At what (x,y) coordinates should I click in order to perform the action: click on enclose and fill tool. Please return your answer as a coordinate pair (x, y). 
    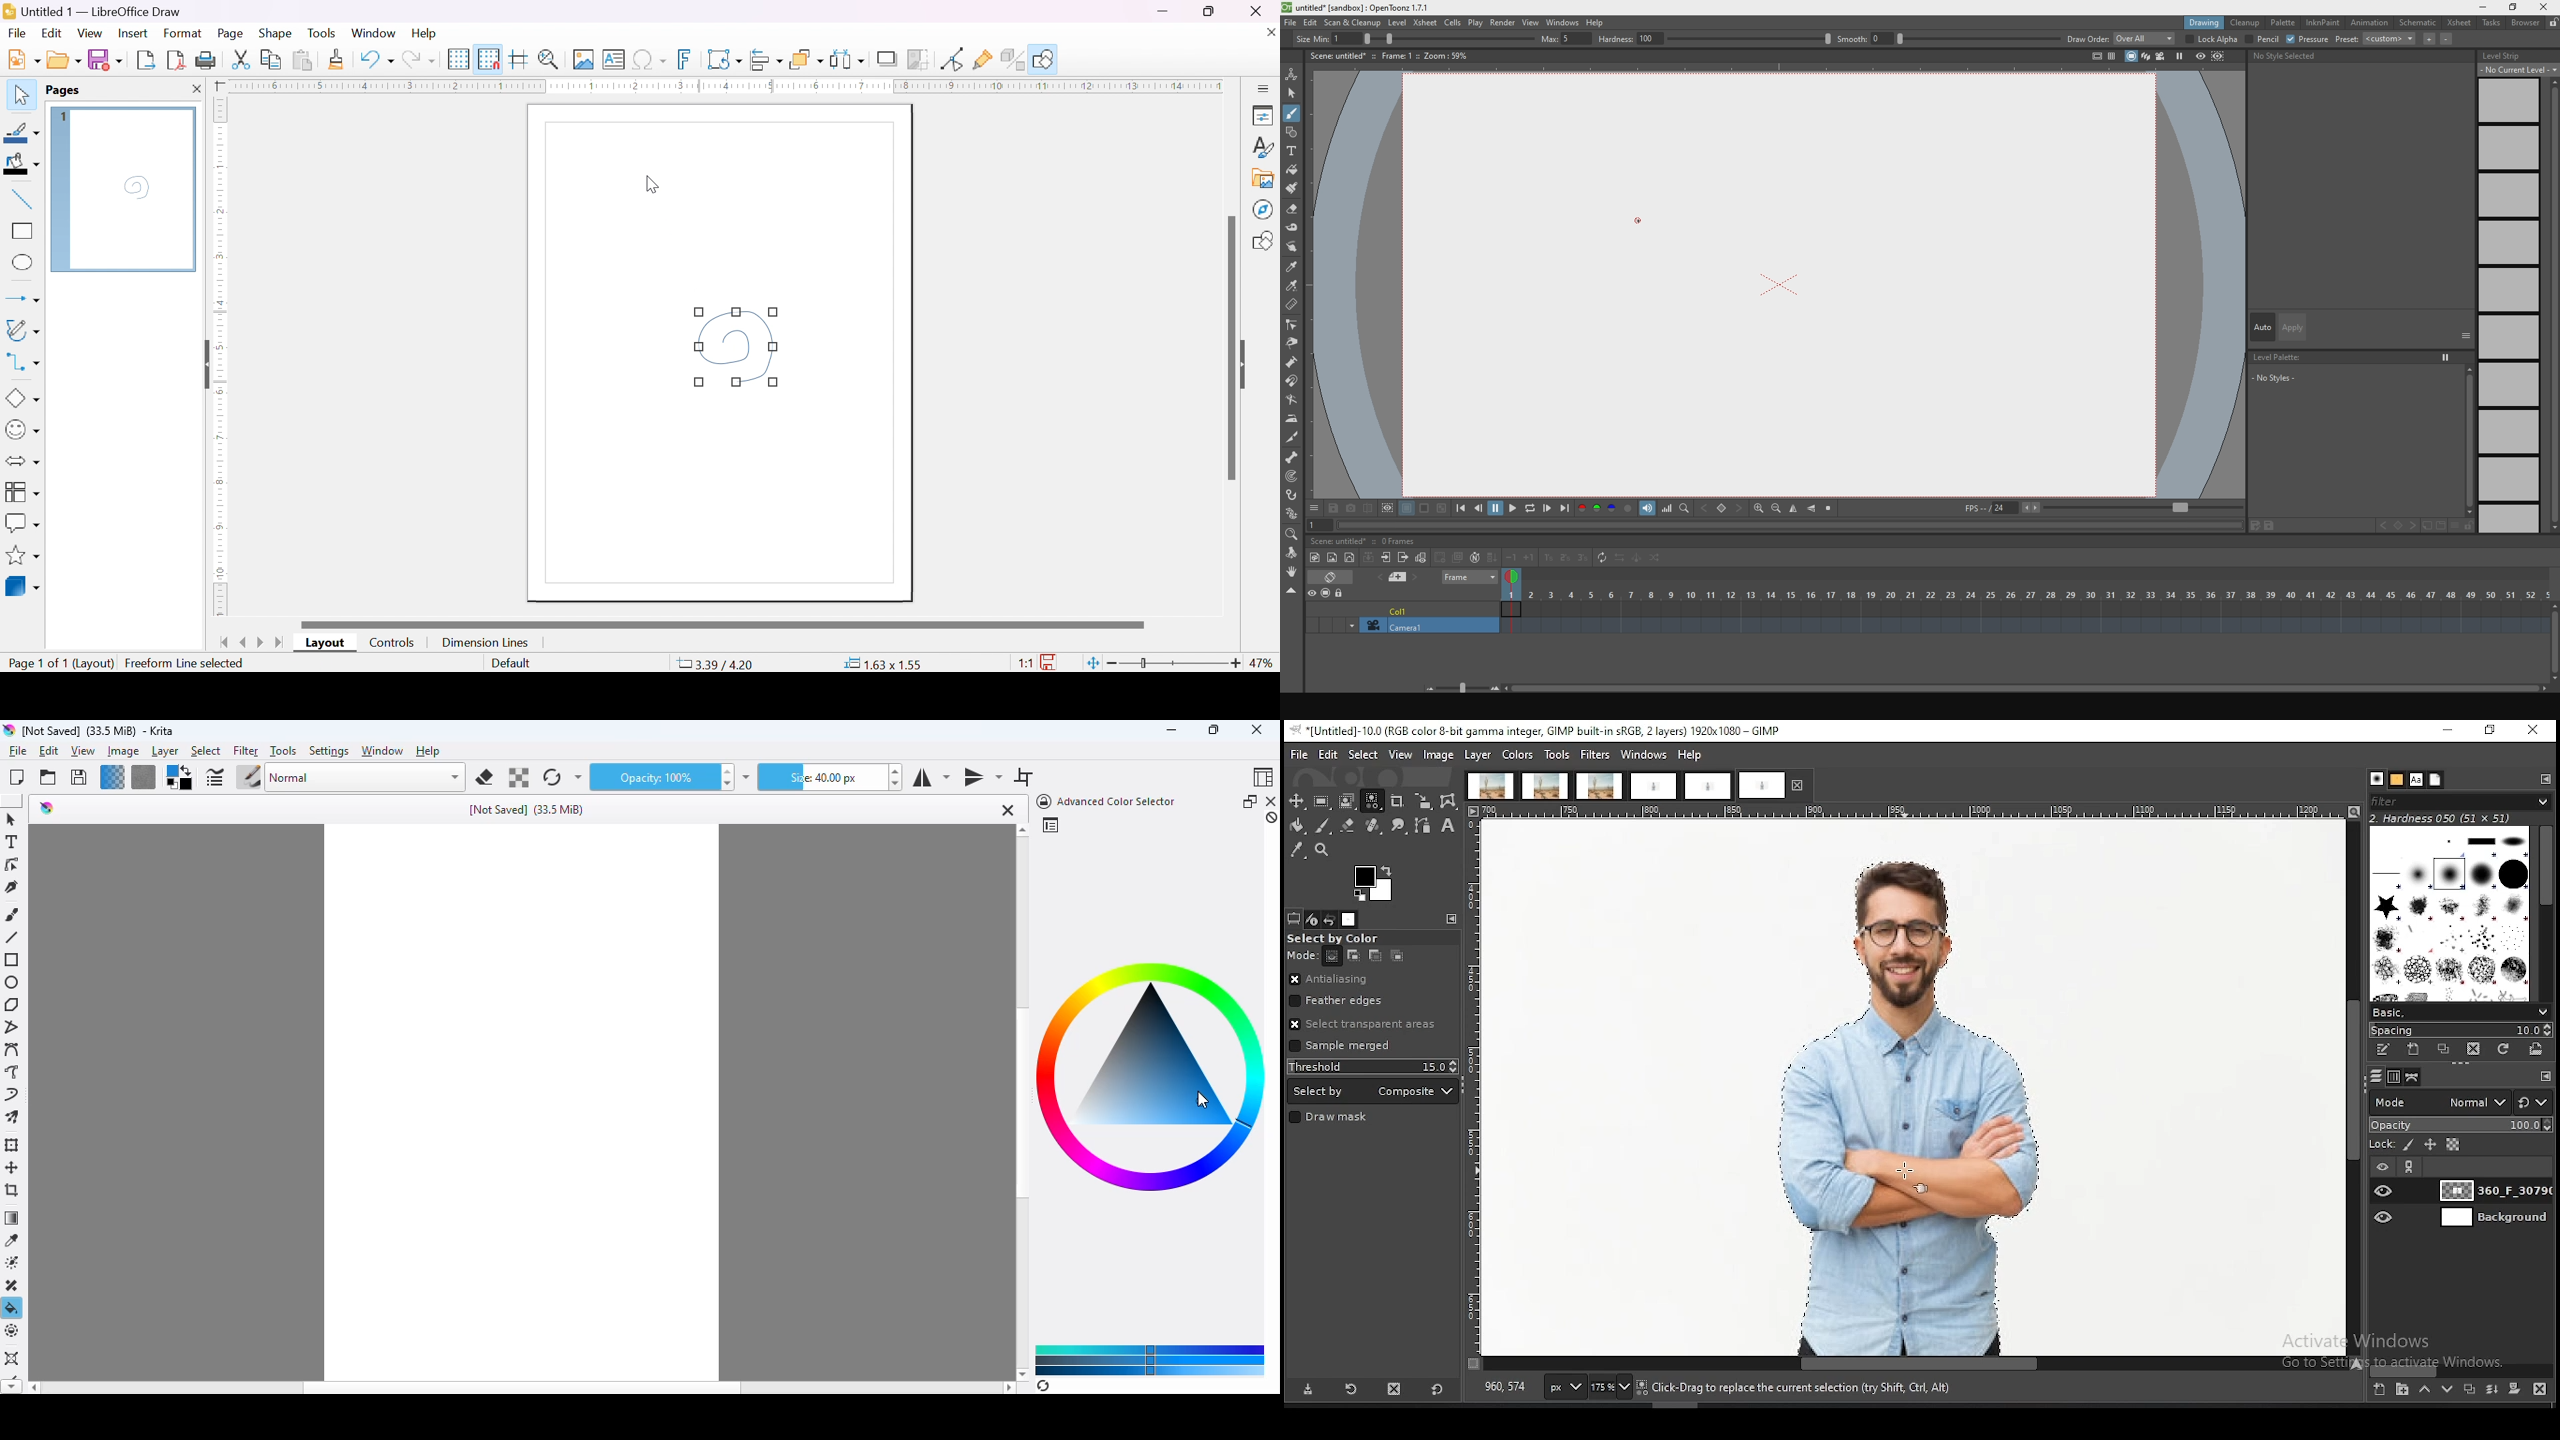
    Looking at the image, I should click on (13, 1332).